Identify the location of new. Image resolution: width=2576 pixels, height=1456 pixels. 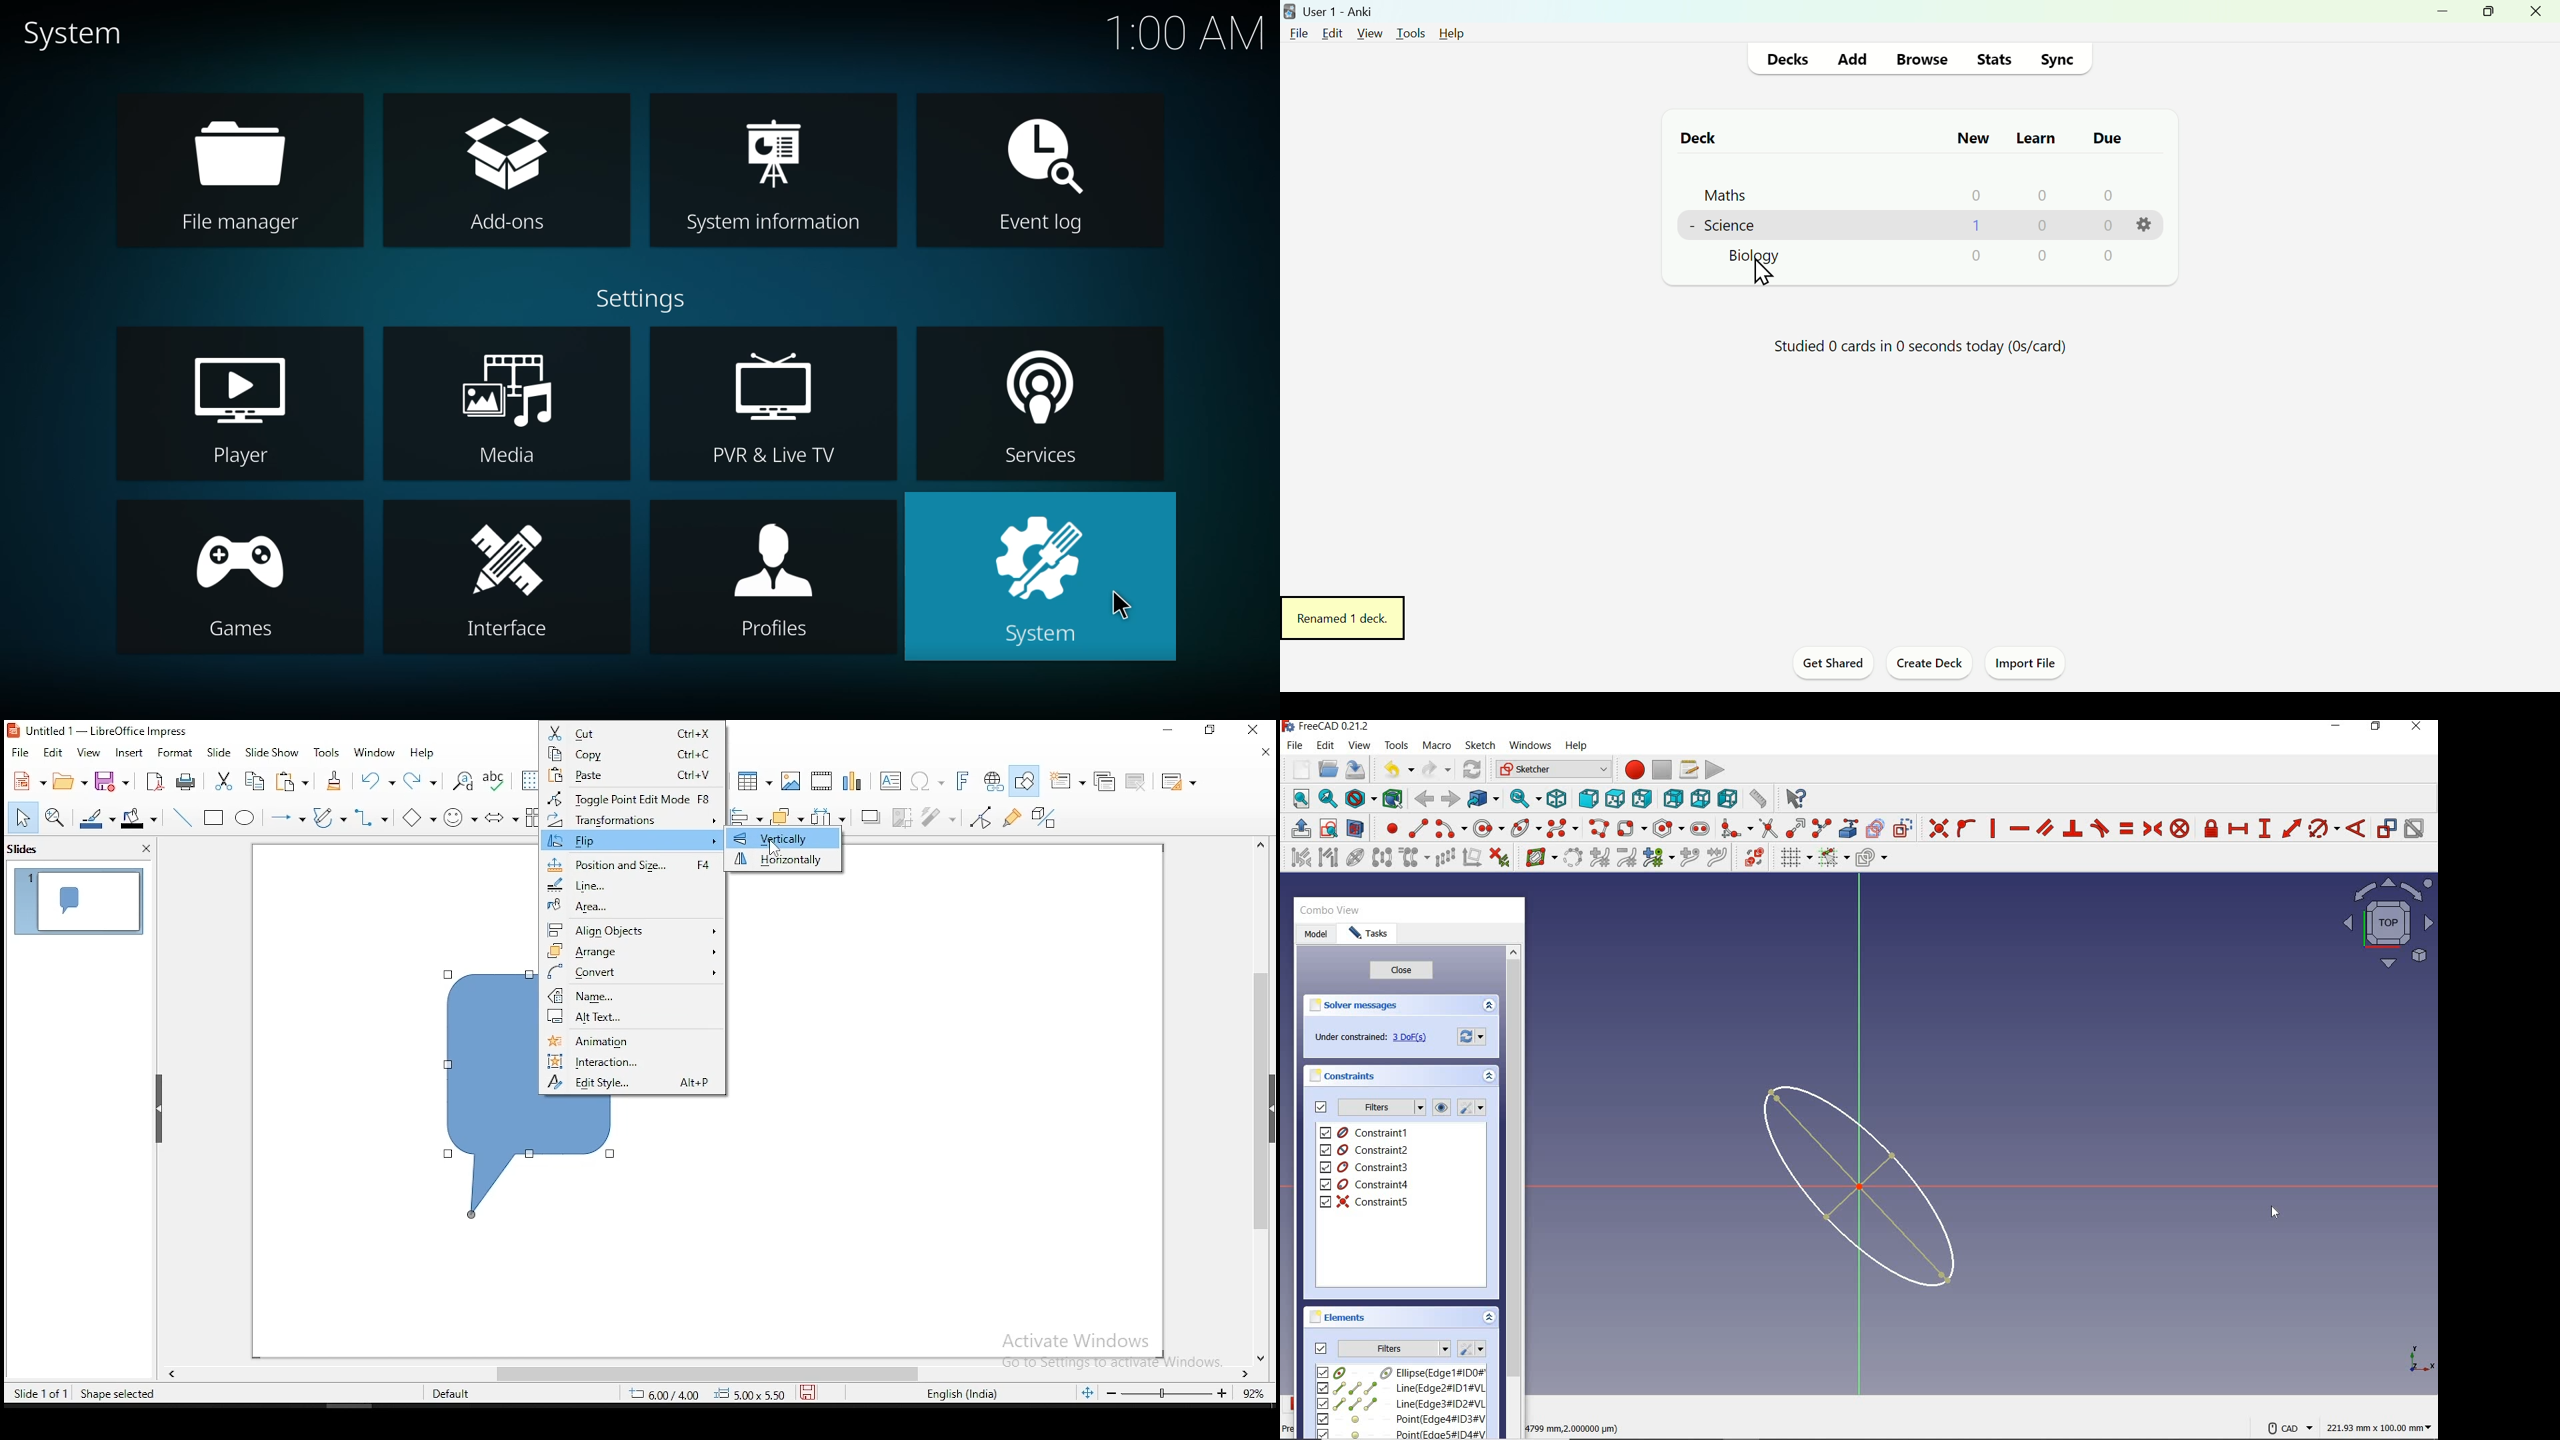
(27, 780).